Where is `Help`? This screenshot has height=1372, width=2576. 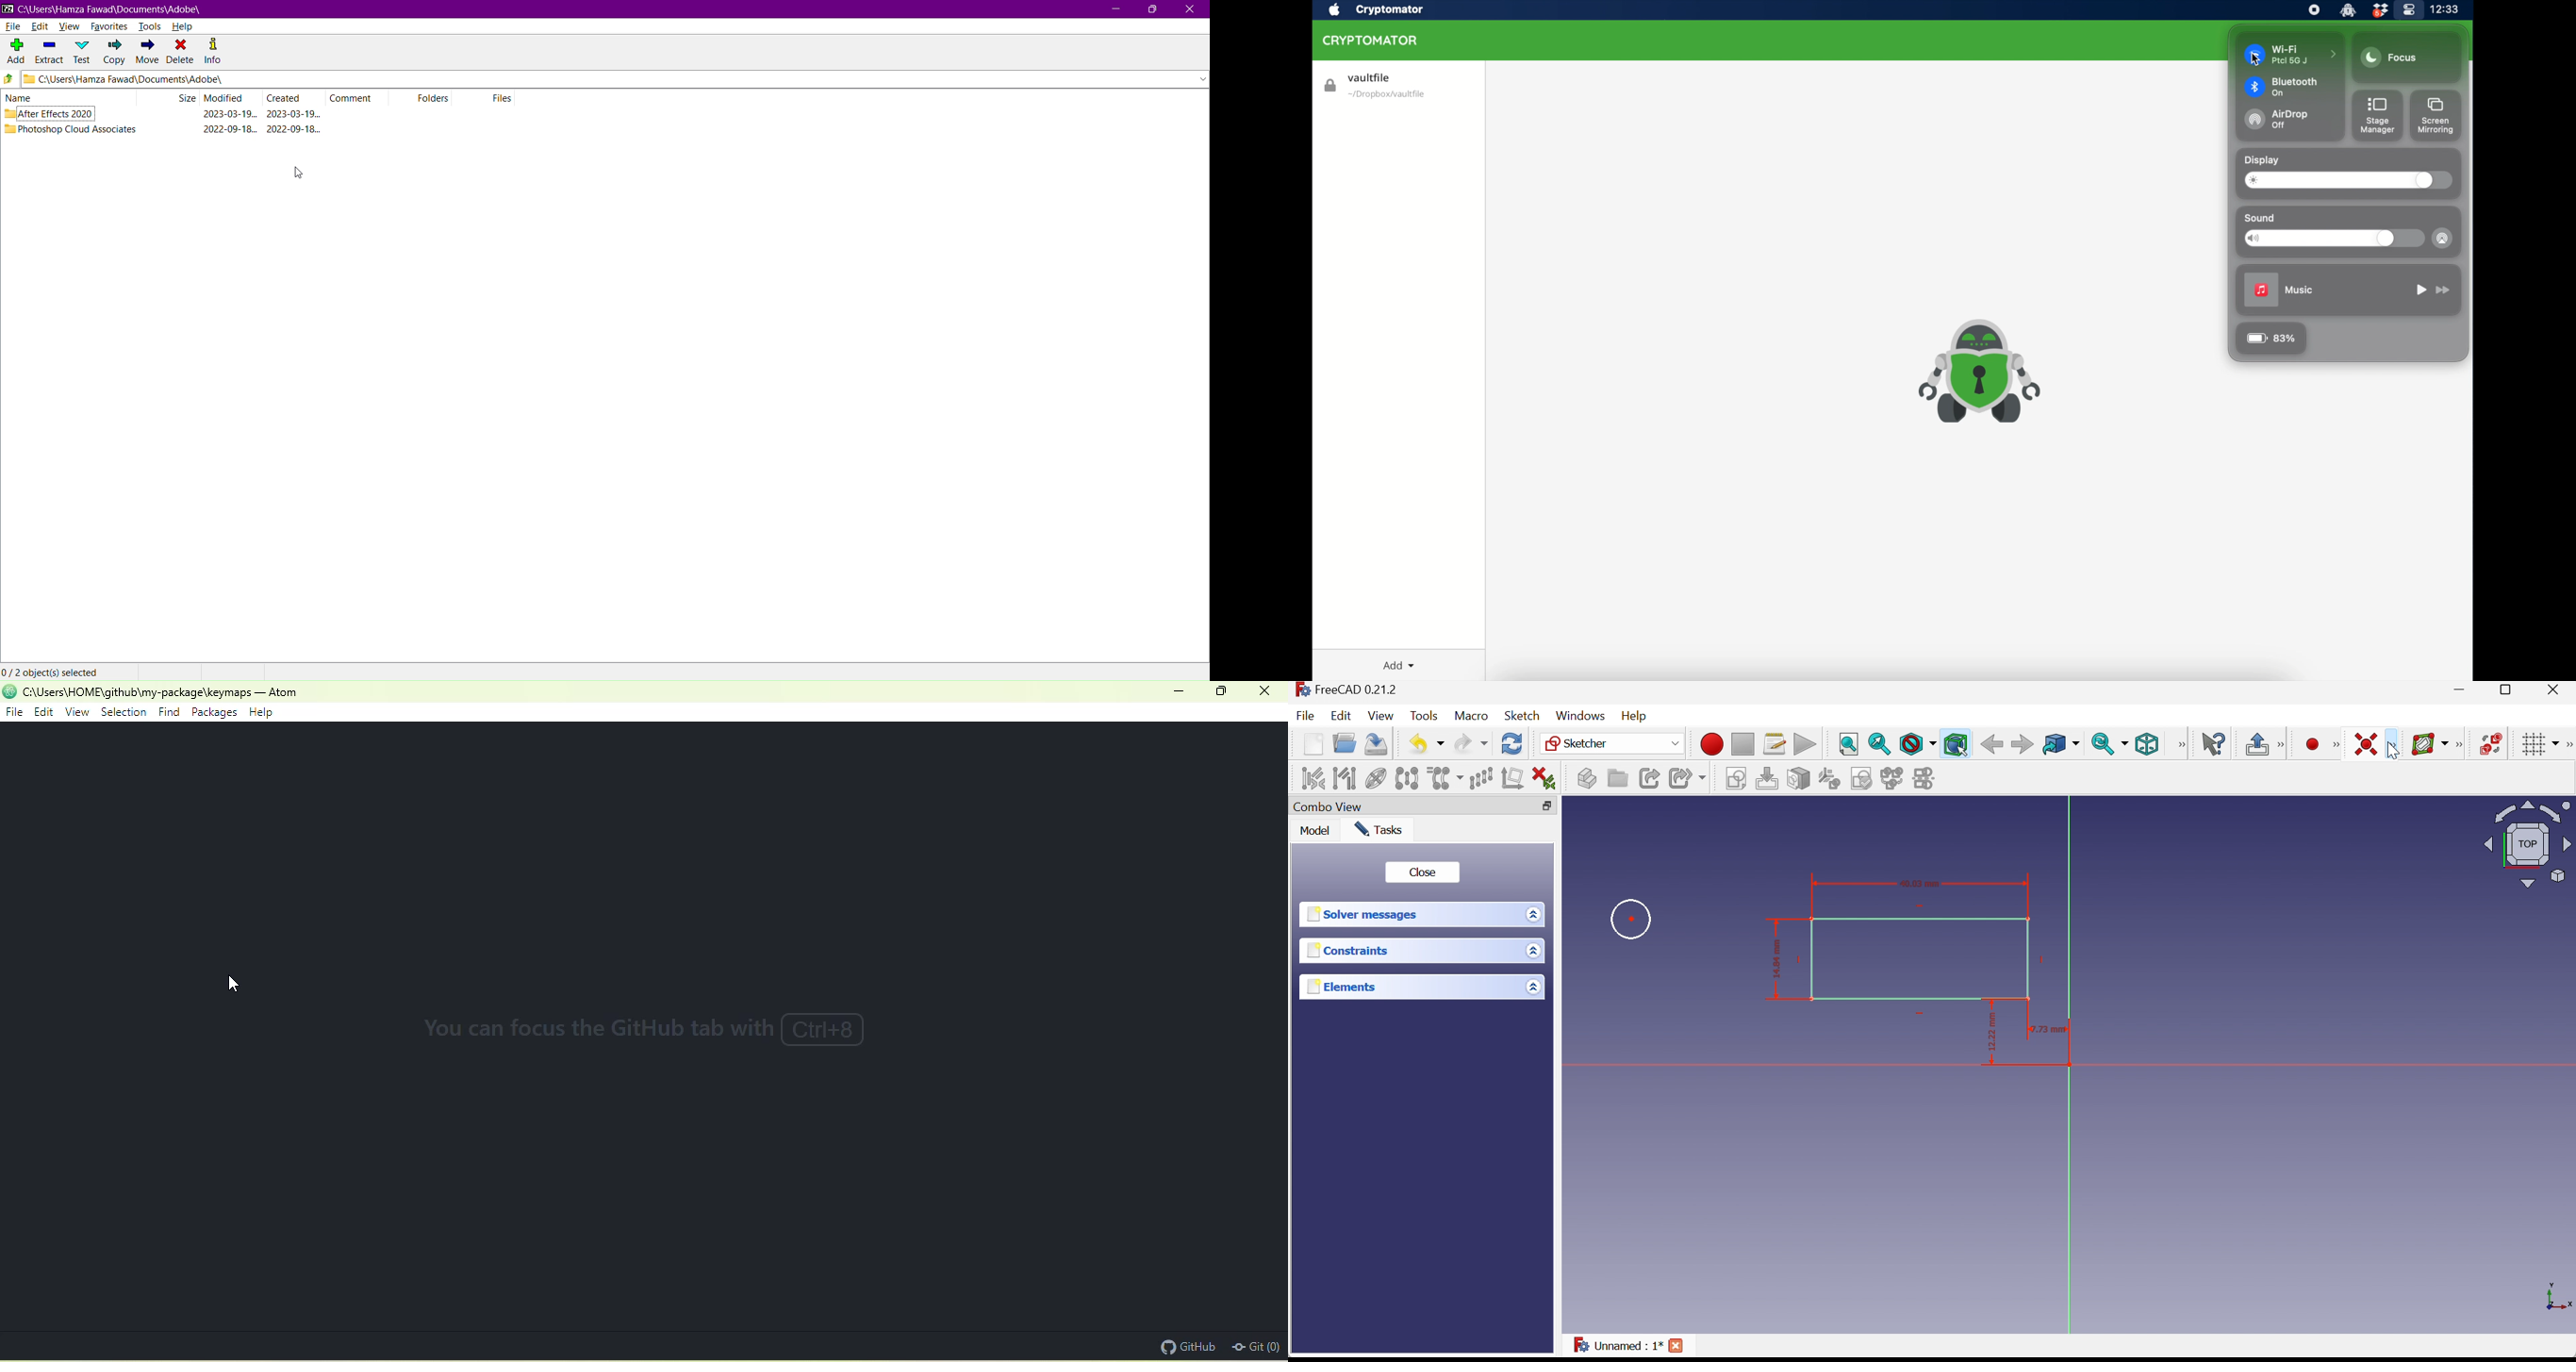
Help is located at coordinates (1635, 717).